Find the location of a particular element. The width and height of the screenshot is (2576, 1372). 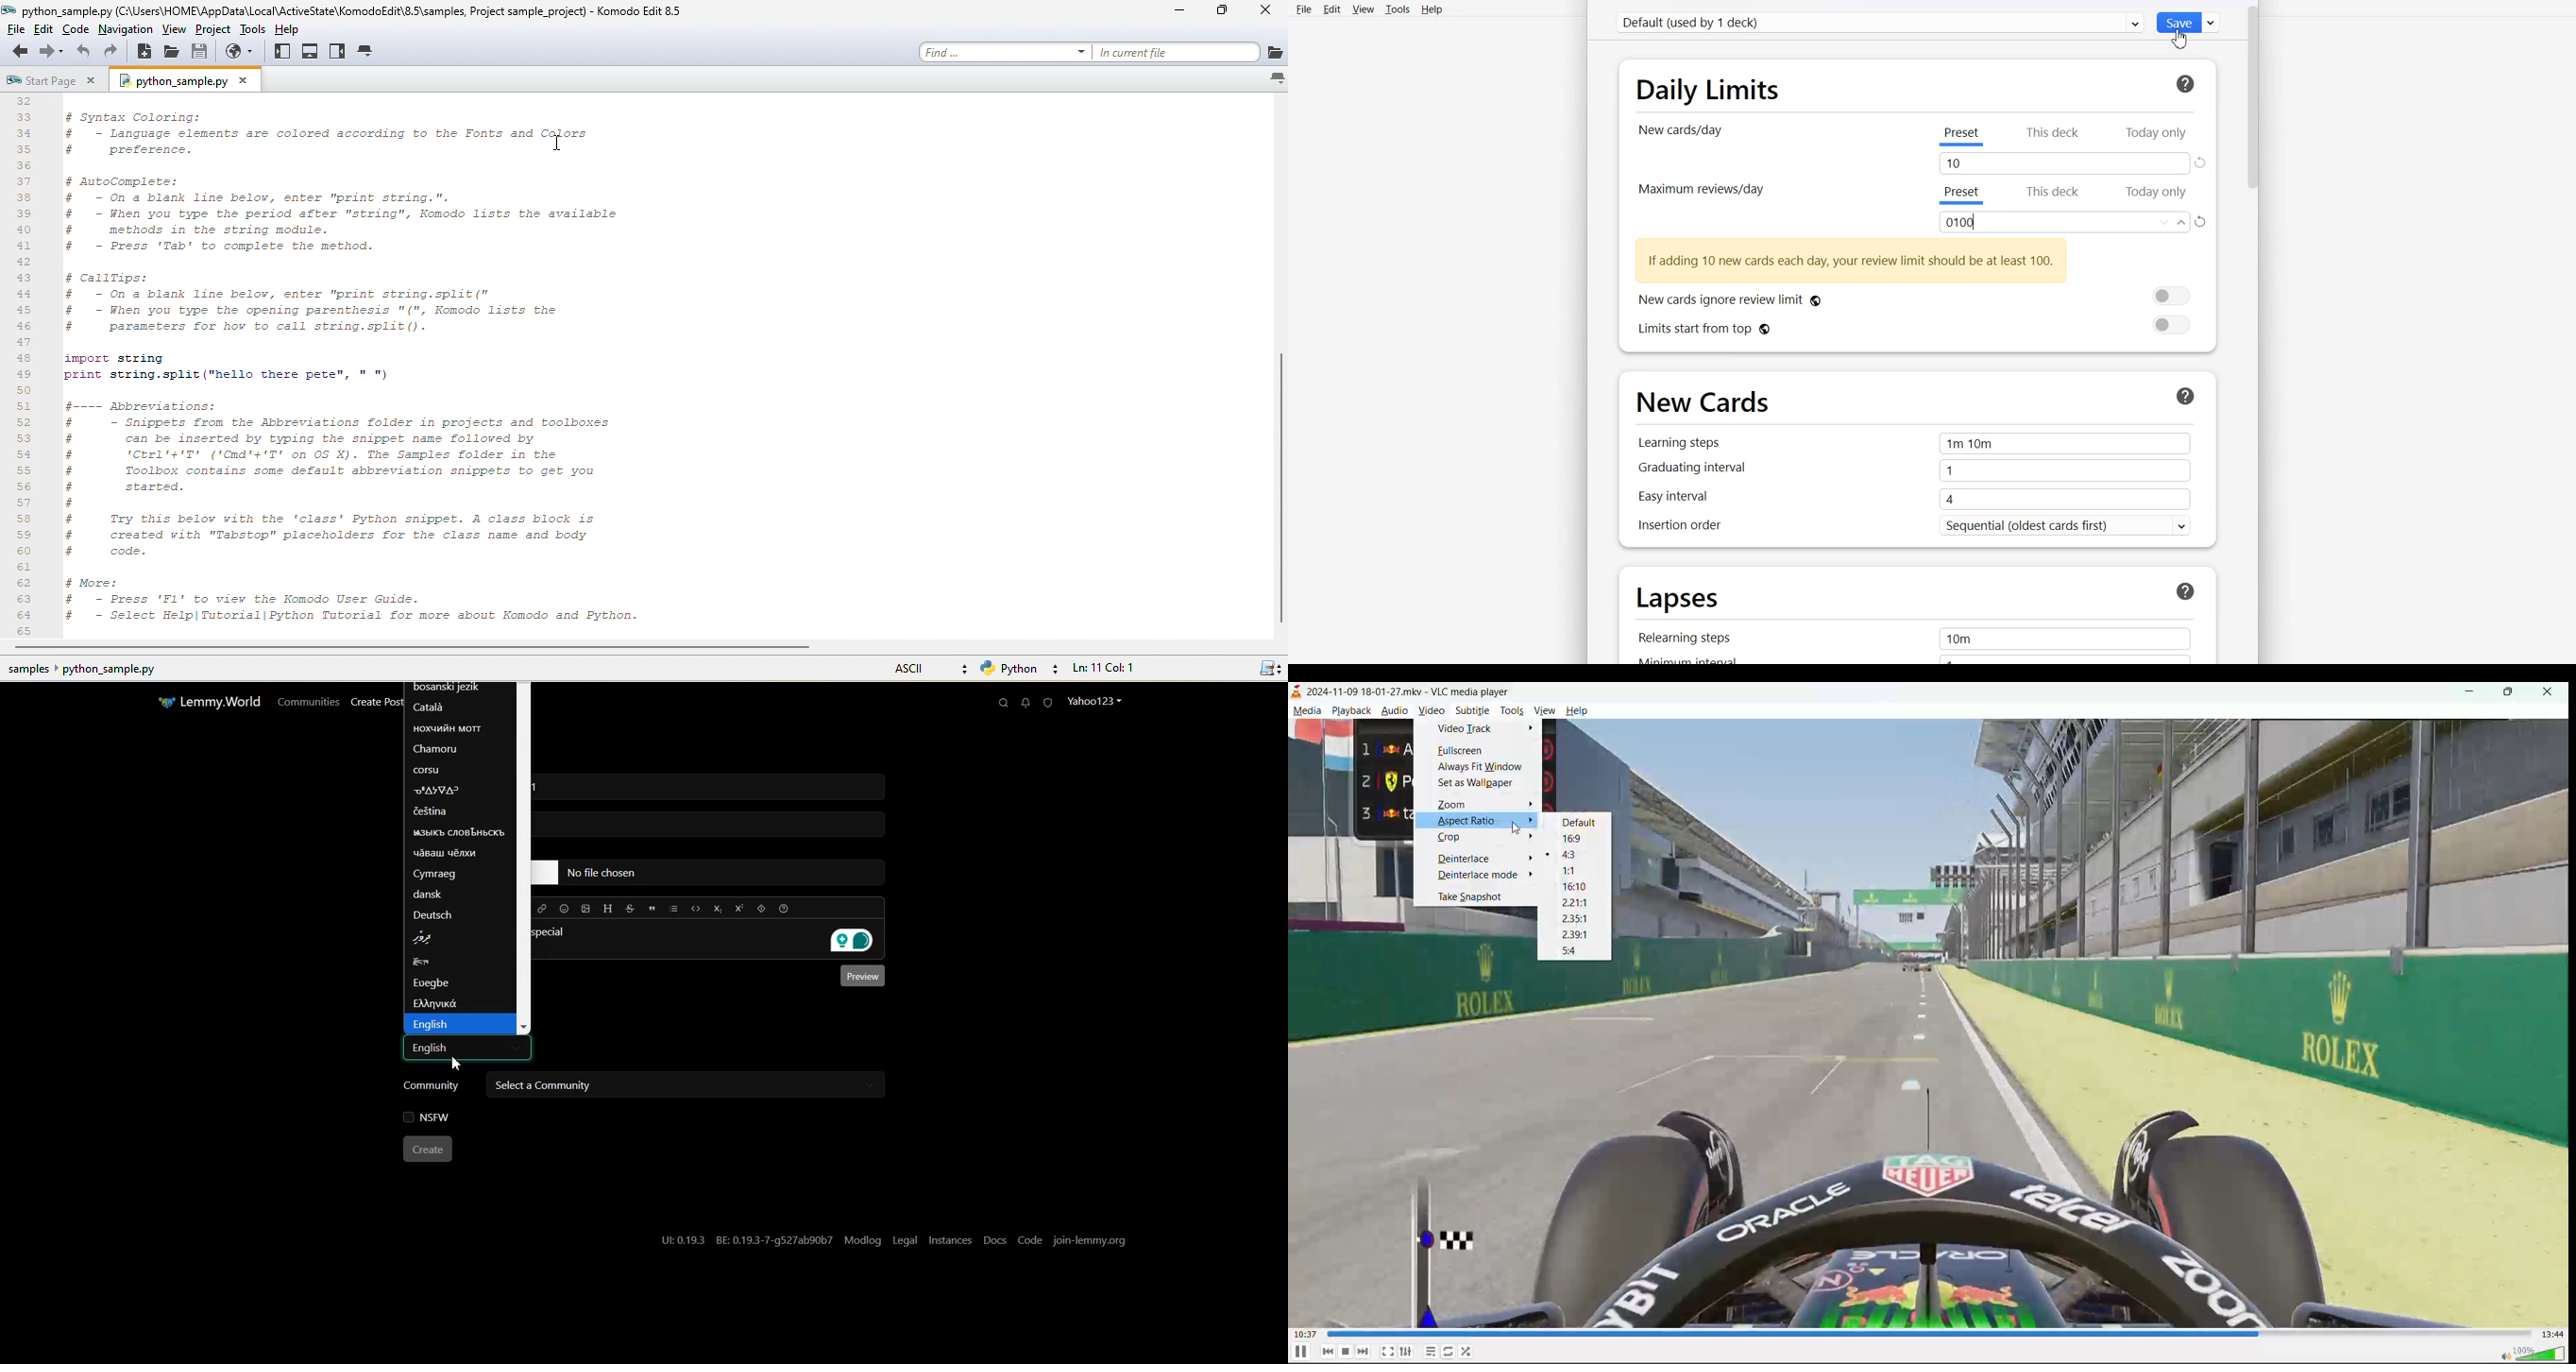

Community is located at coordinates (432, 1087).